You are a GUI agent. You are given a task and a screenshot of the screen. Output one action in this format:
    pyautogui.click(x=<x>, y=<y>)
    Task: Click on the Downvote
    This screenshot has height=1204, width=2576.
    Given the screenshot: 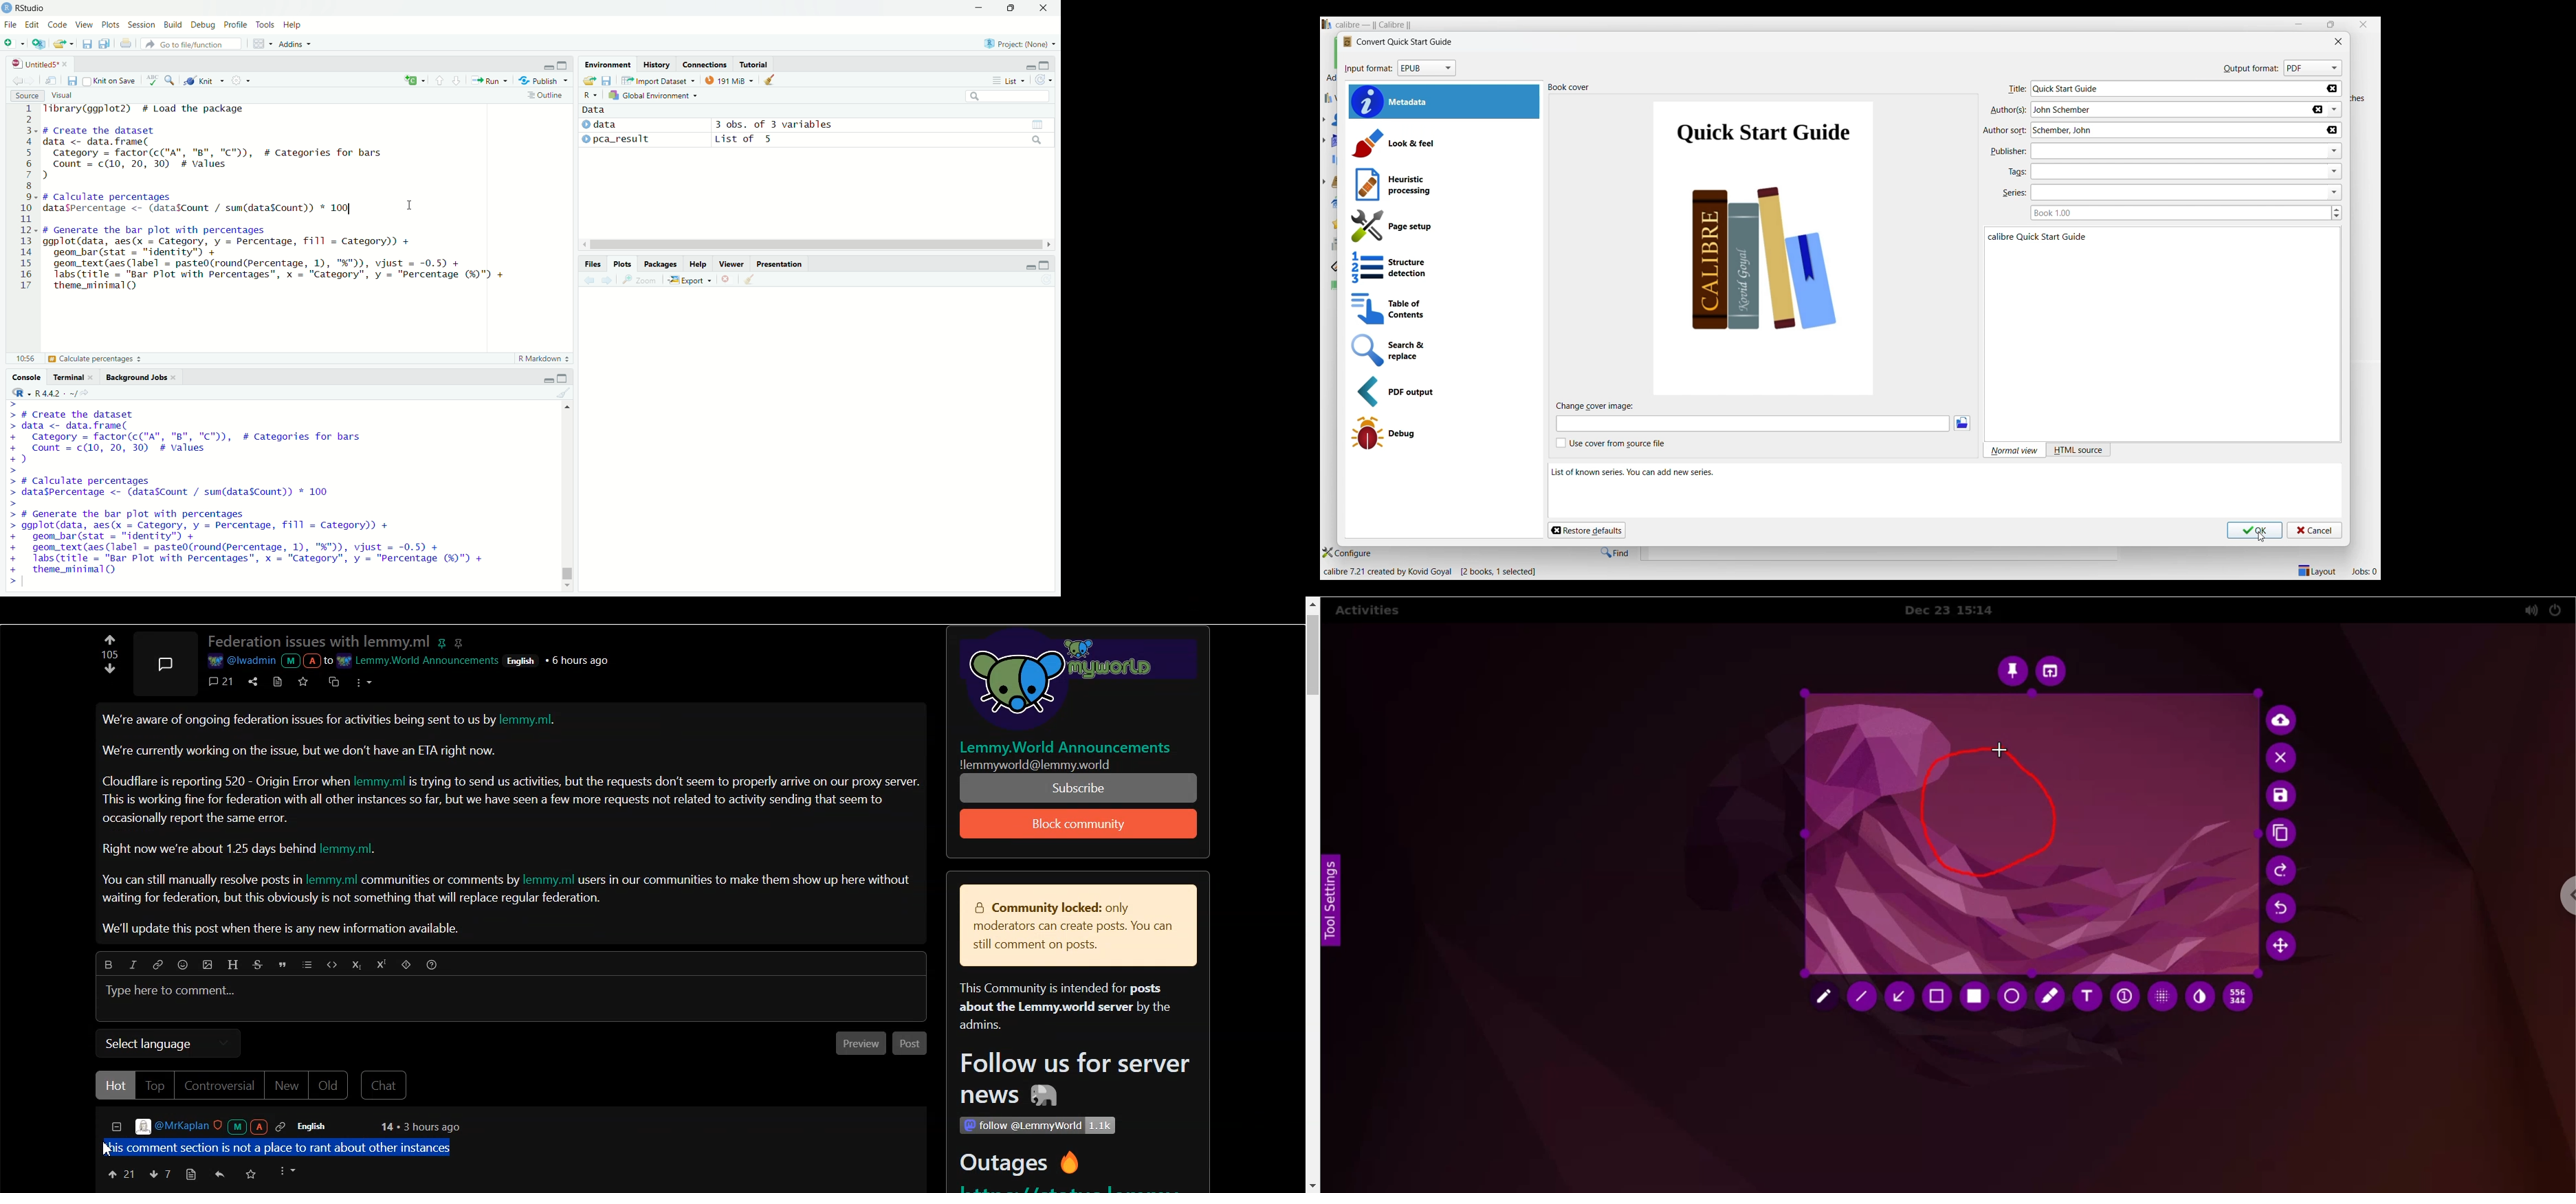 What is the action you would take?
    pyautogui.click(x=159, y=1174)
    